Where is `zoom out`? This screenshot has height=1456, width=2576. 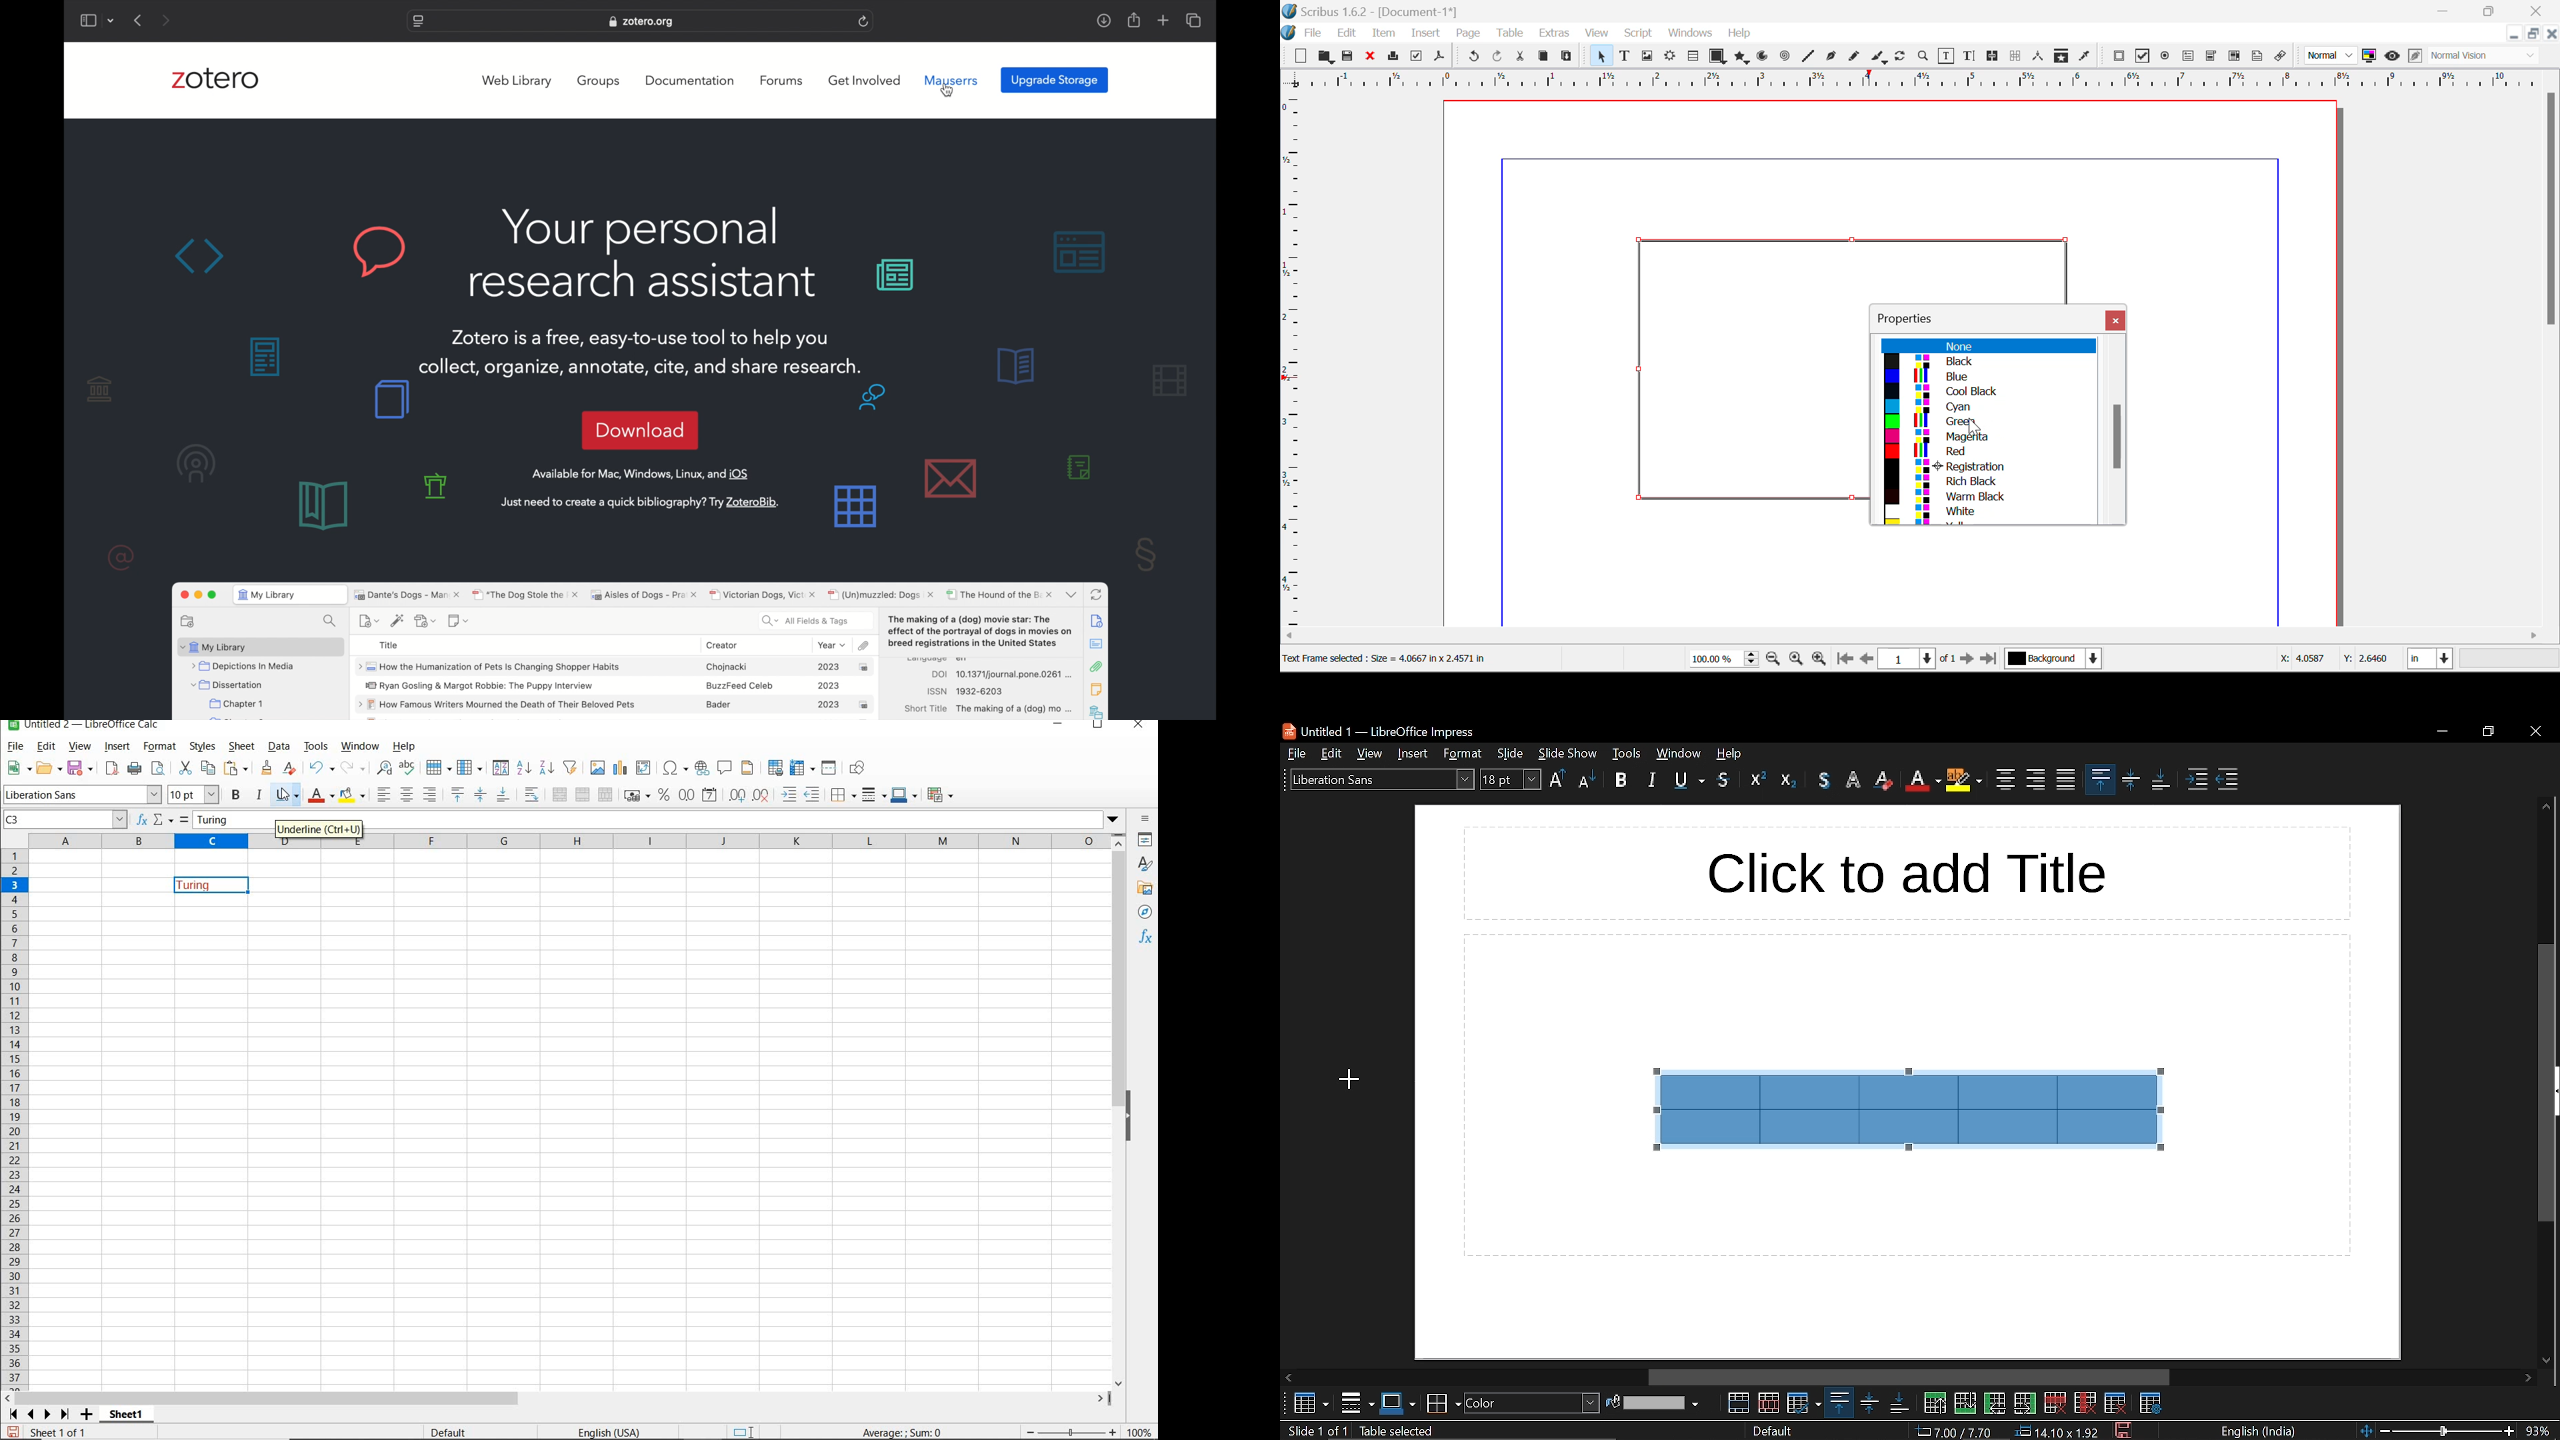
zoom out is located at coordinates (2387, 1430).